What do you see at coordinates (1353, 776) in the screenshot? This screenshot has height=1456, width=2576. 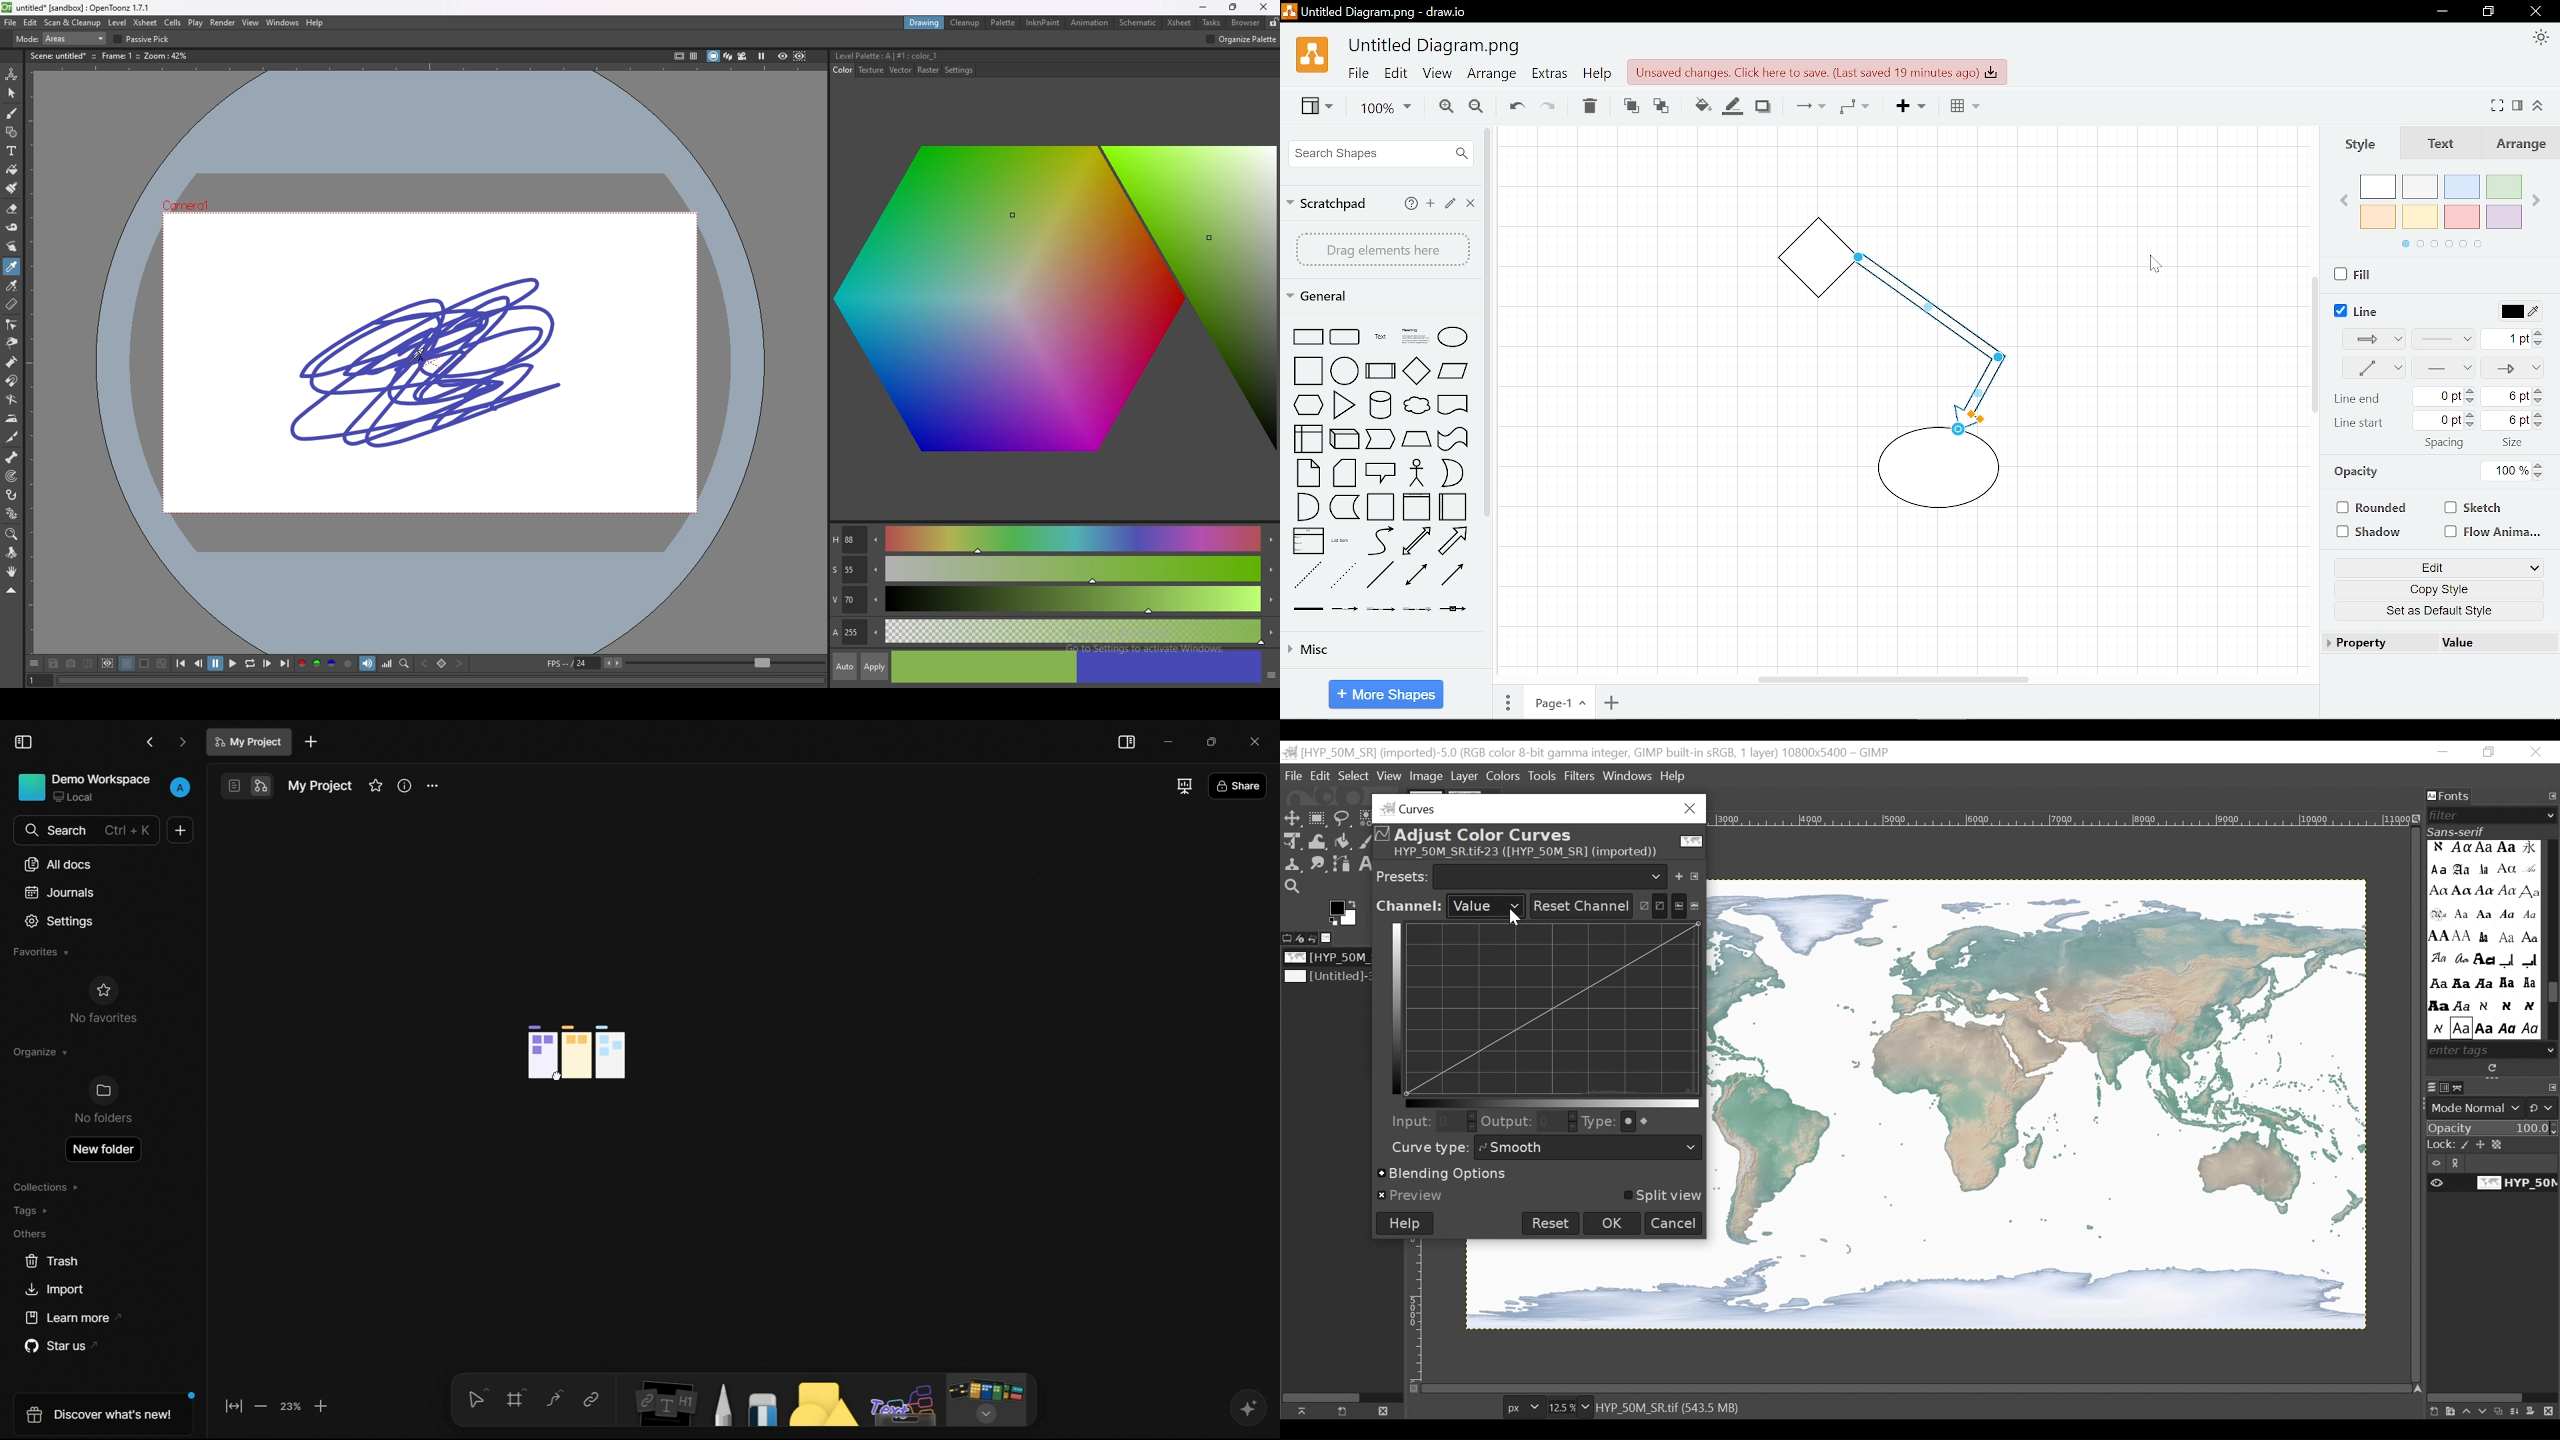 I see `Select` at bounding box center [1353, 776].